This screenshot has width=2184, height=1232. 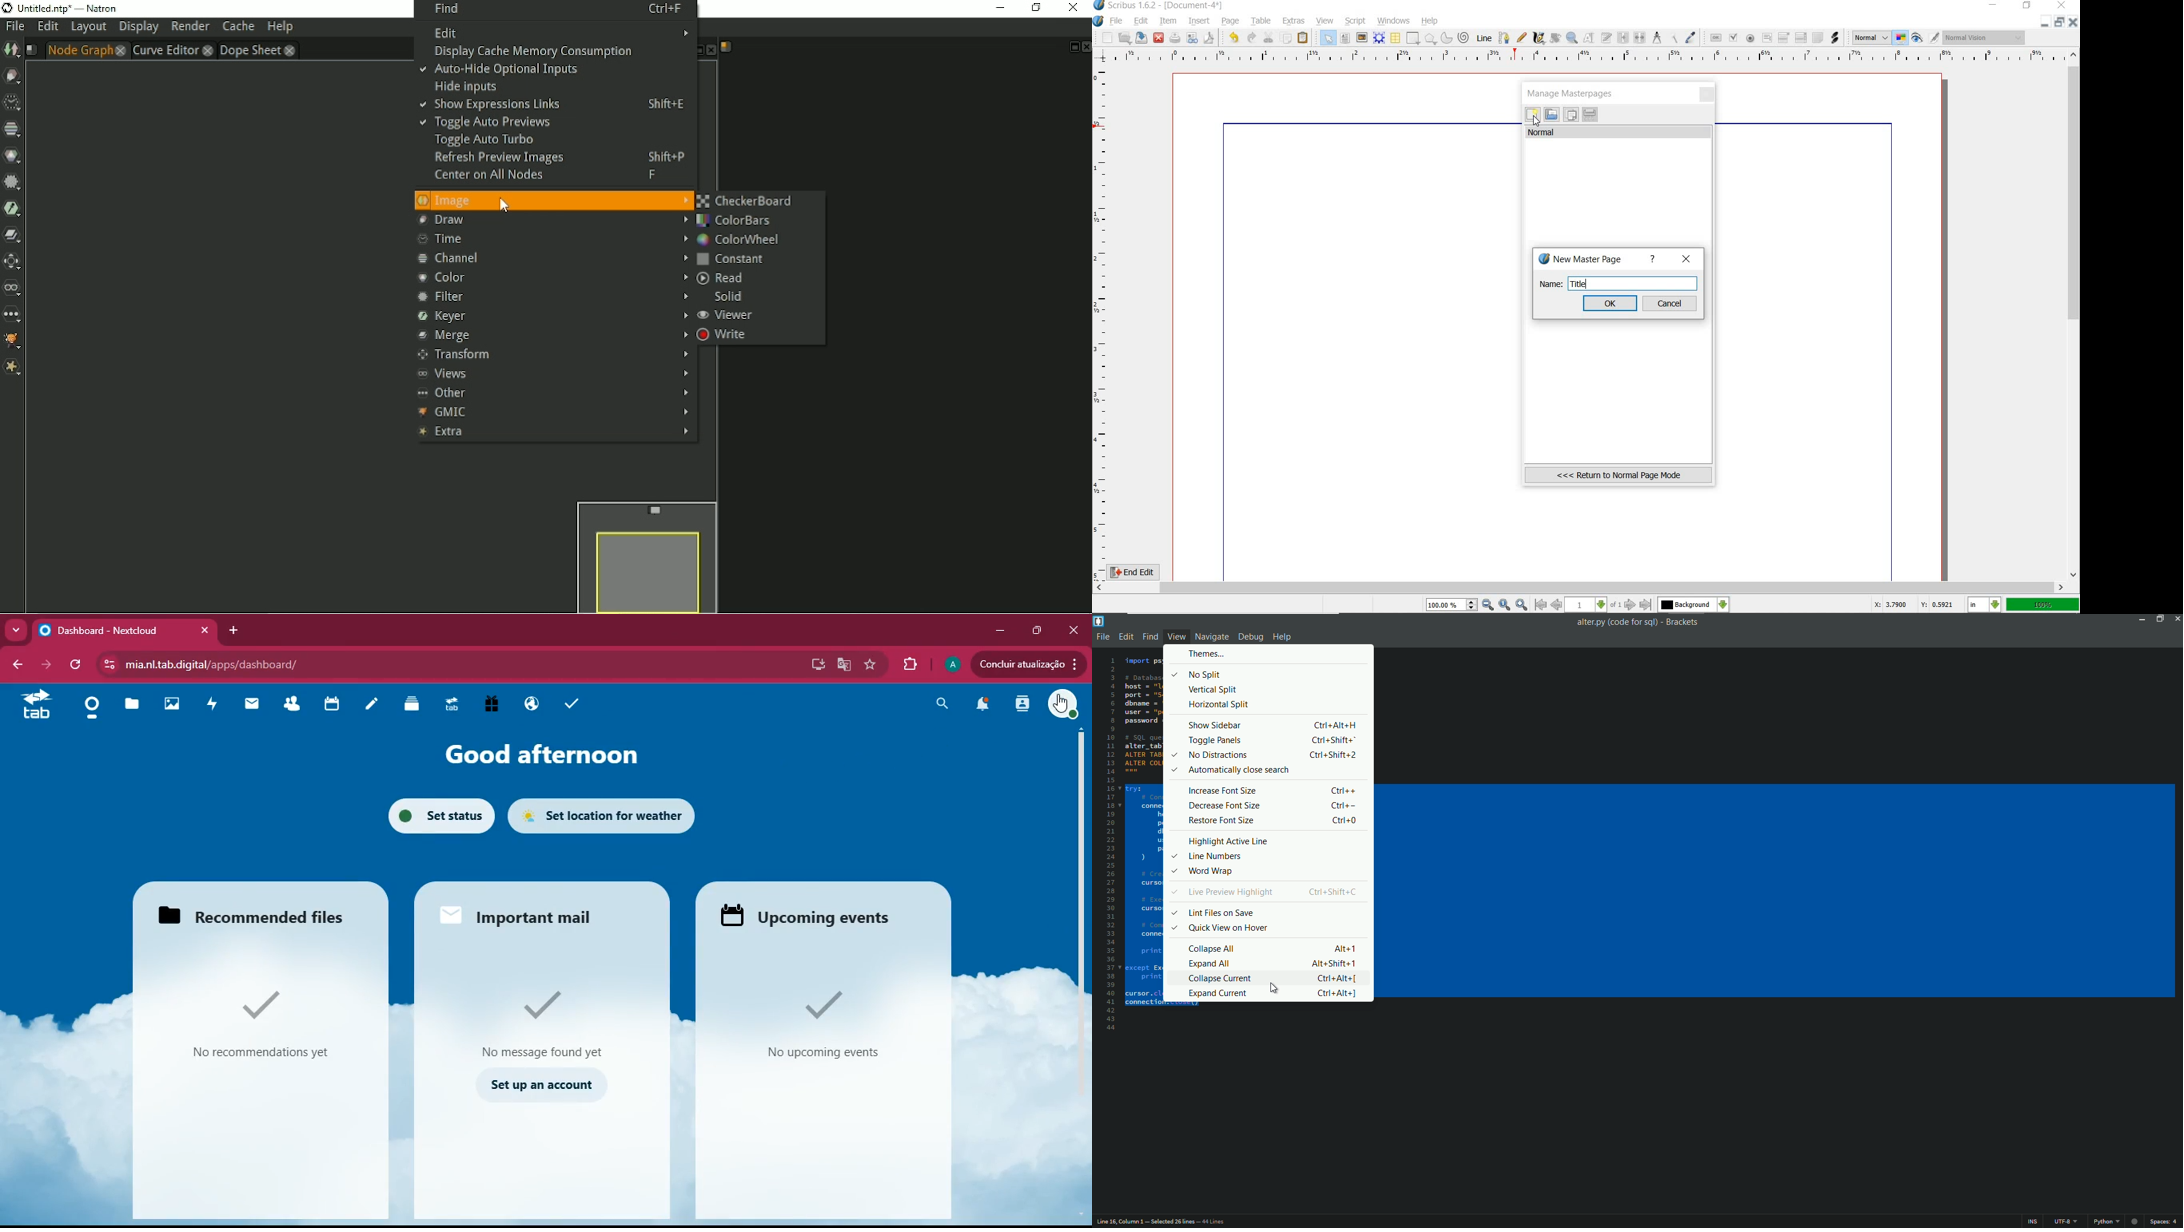 What do you see at coordinates (1103, 321) in the screenshot?
I see `ruler` at bounding box center [1103, 321].